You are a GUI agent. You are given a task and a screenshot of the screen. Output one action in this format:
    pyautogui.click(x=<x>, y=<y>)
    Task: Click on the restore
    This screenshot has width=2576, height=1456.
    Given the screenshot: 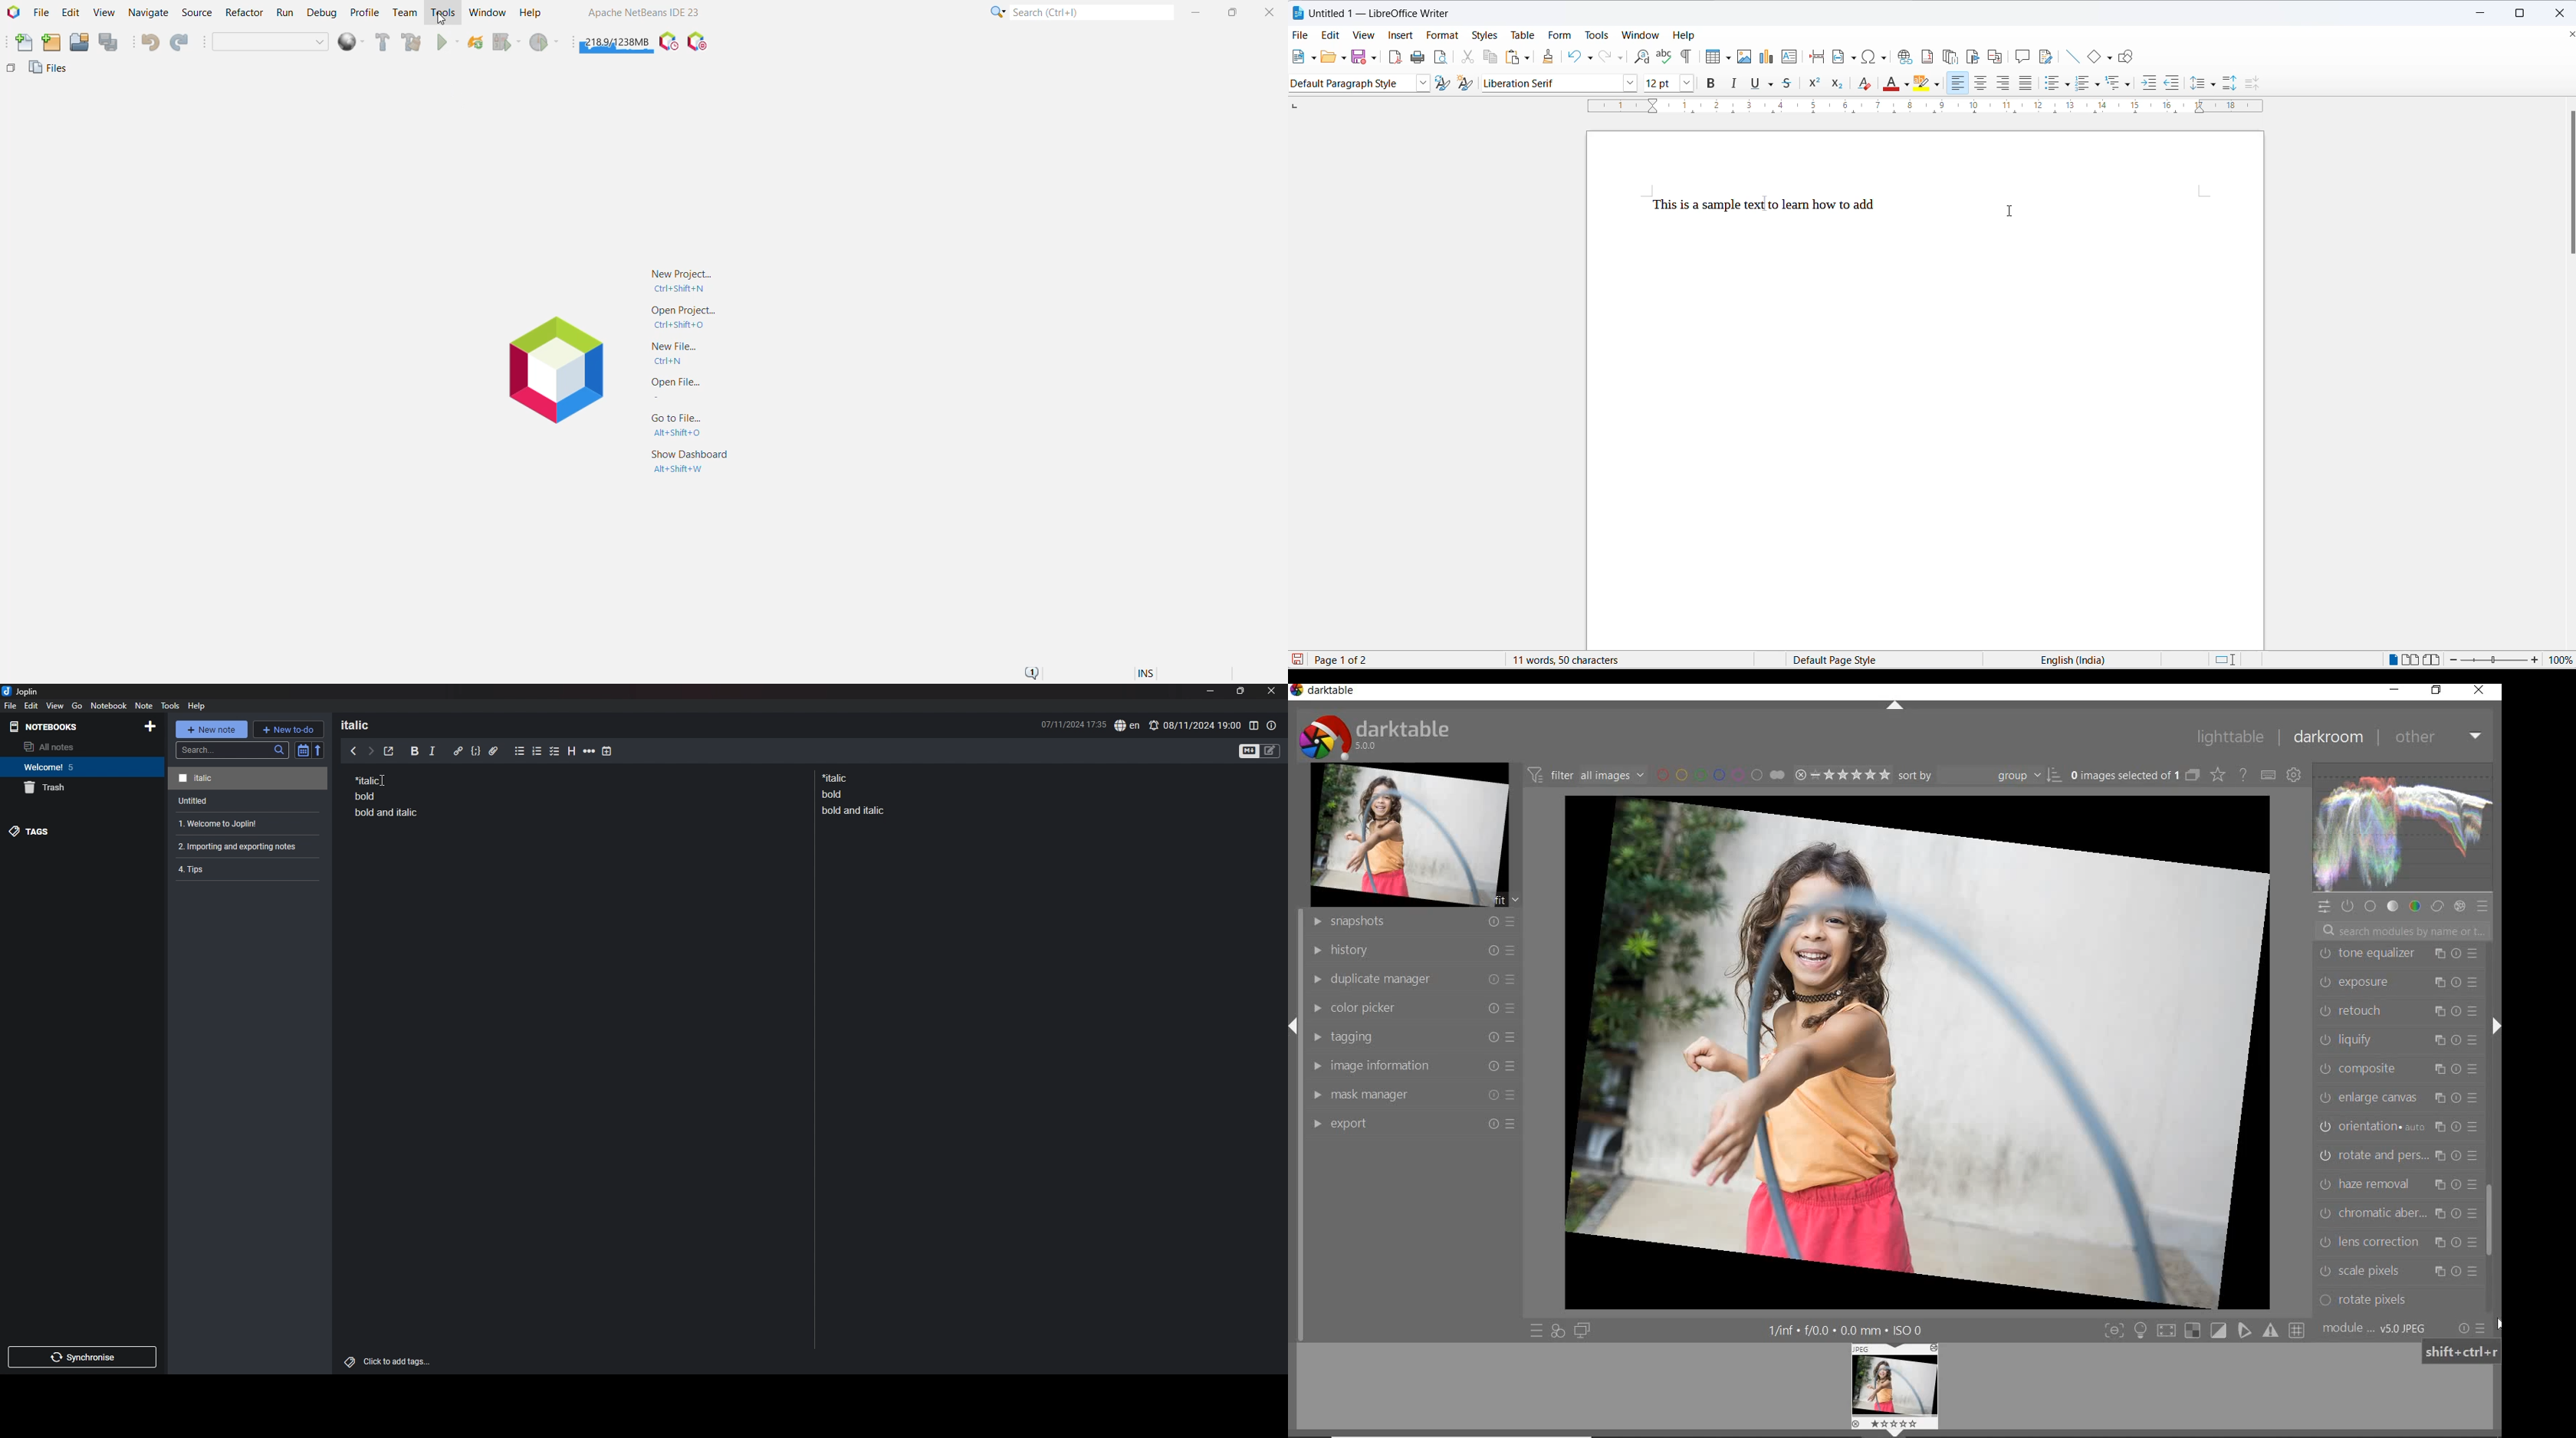 What is the action you would take?
    pyautogui.click(x=2438, y=690)
    